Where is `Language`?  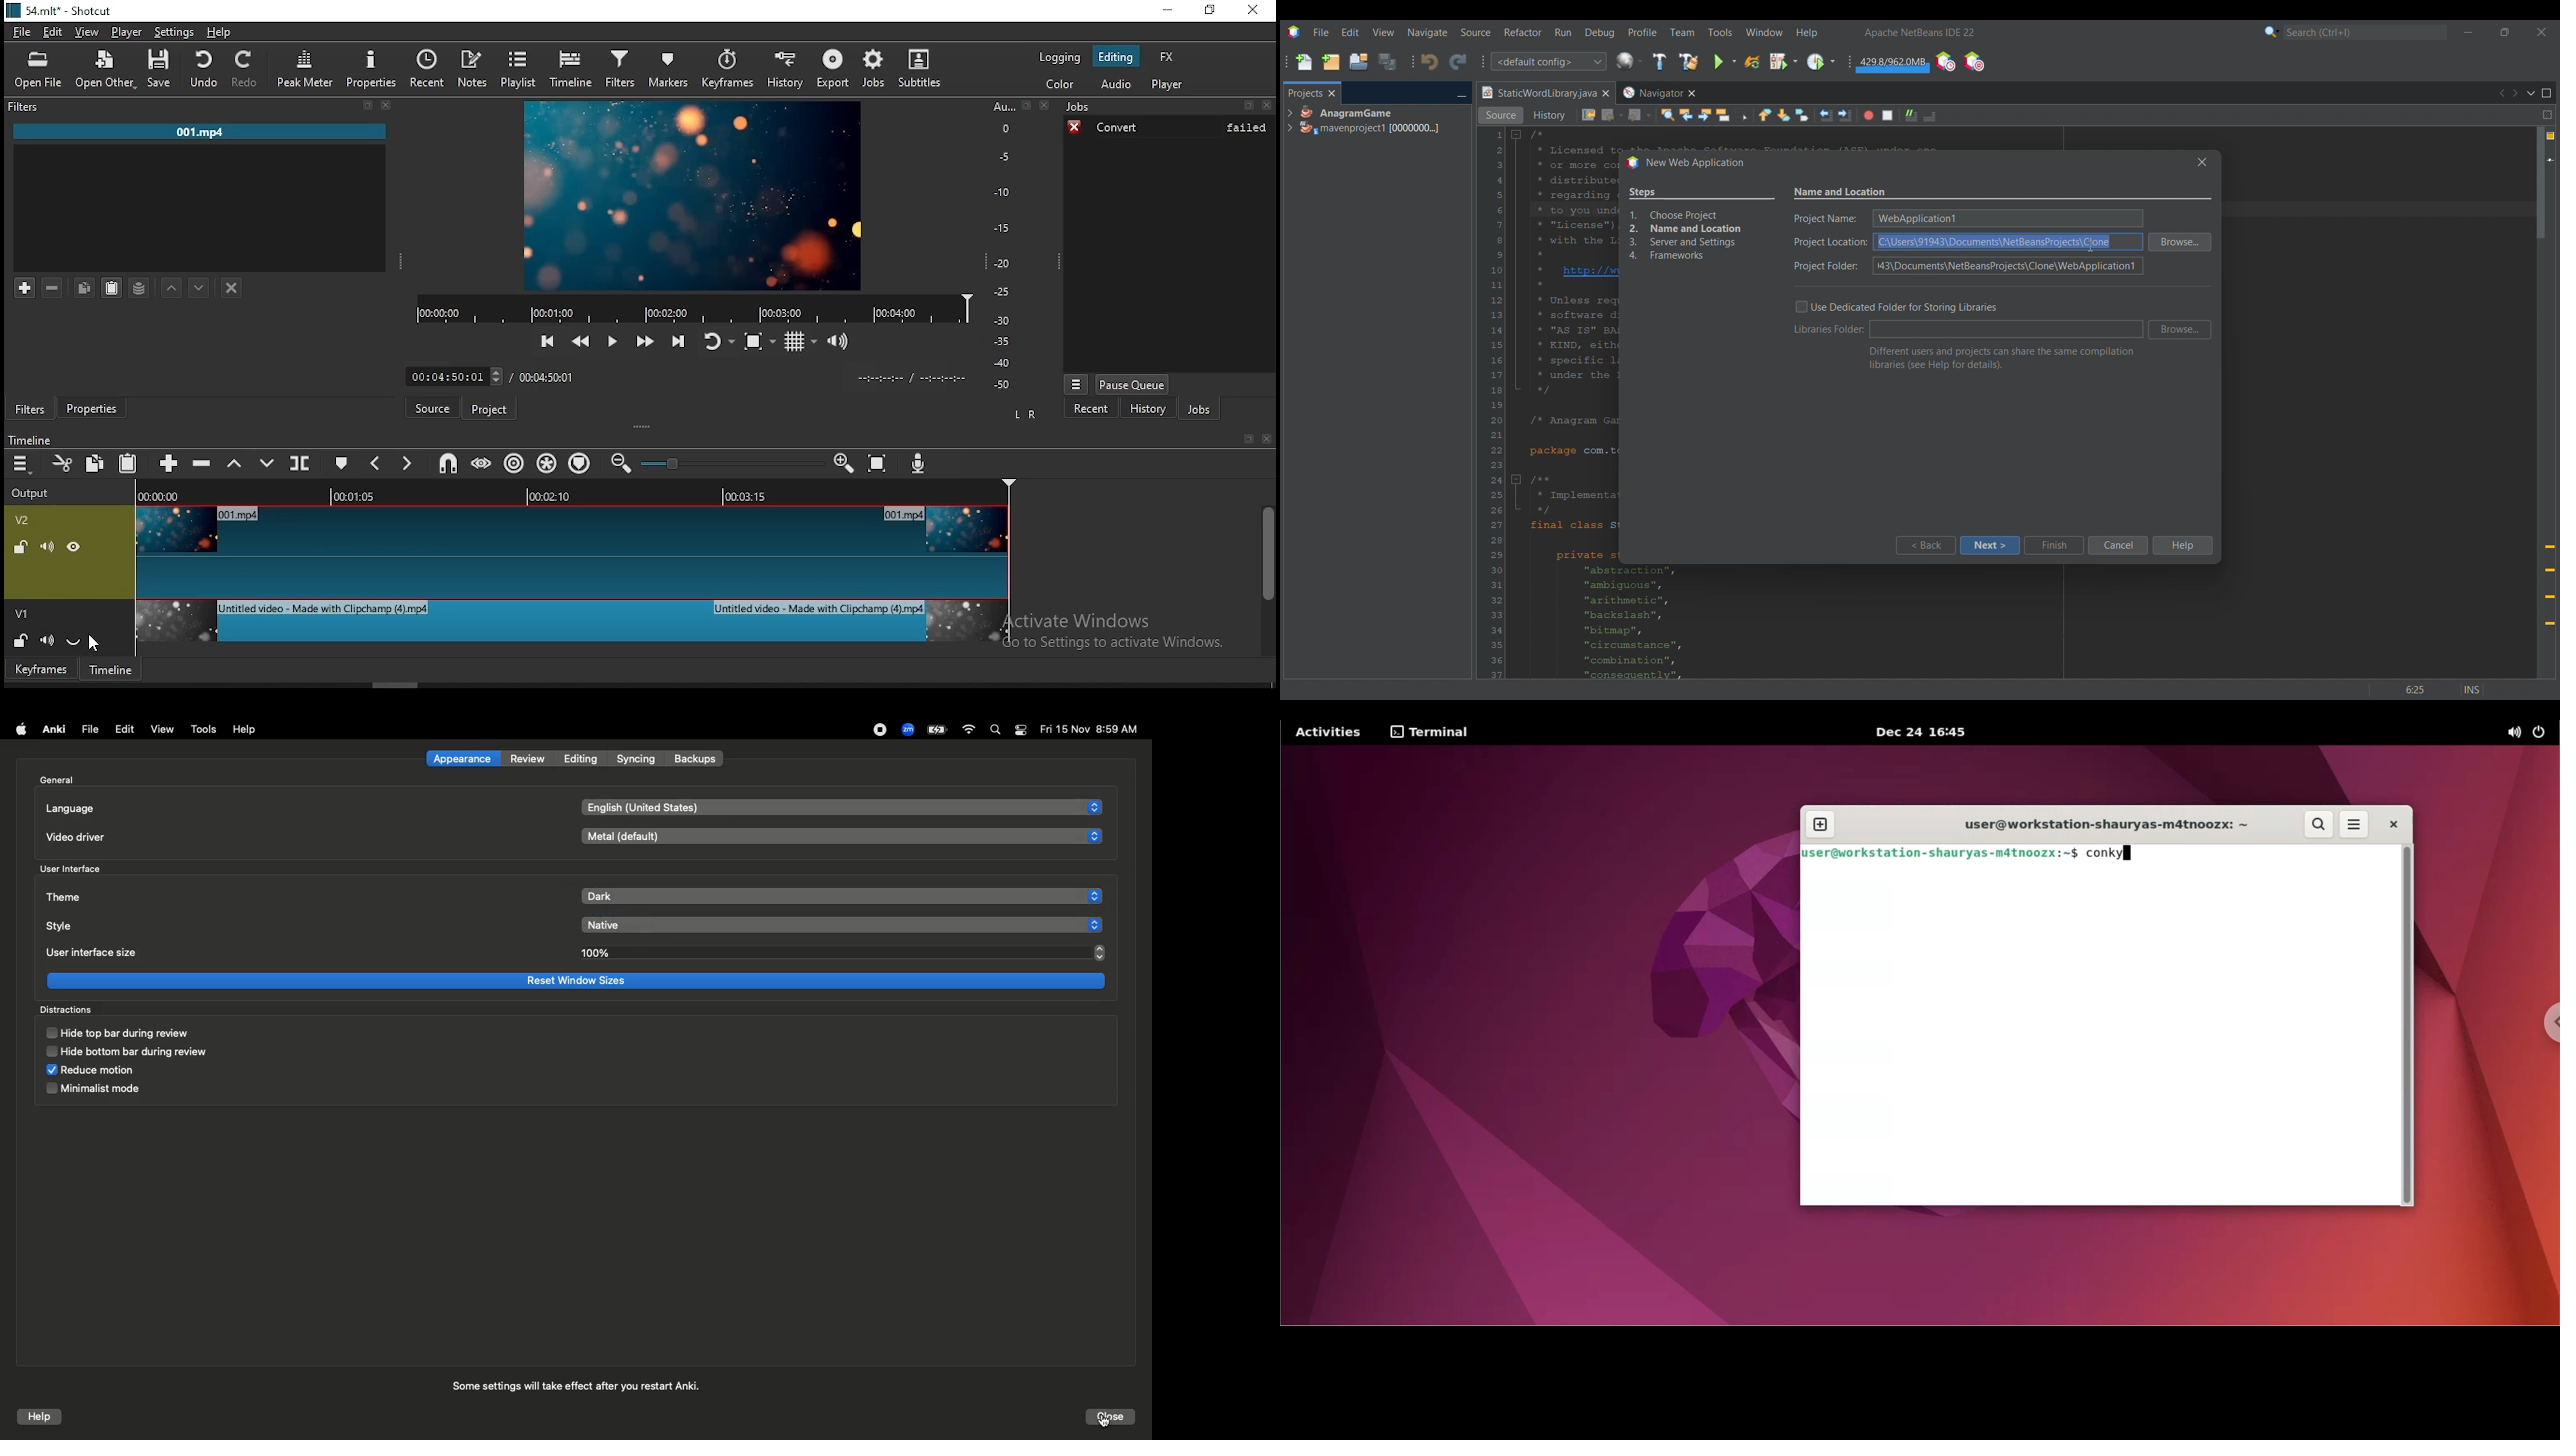
Language is located at coordinates (72, 809).